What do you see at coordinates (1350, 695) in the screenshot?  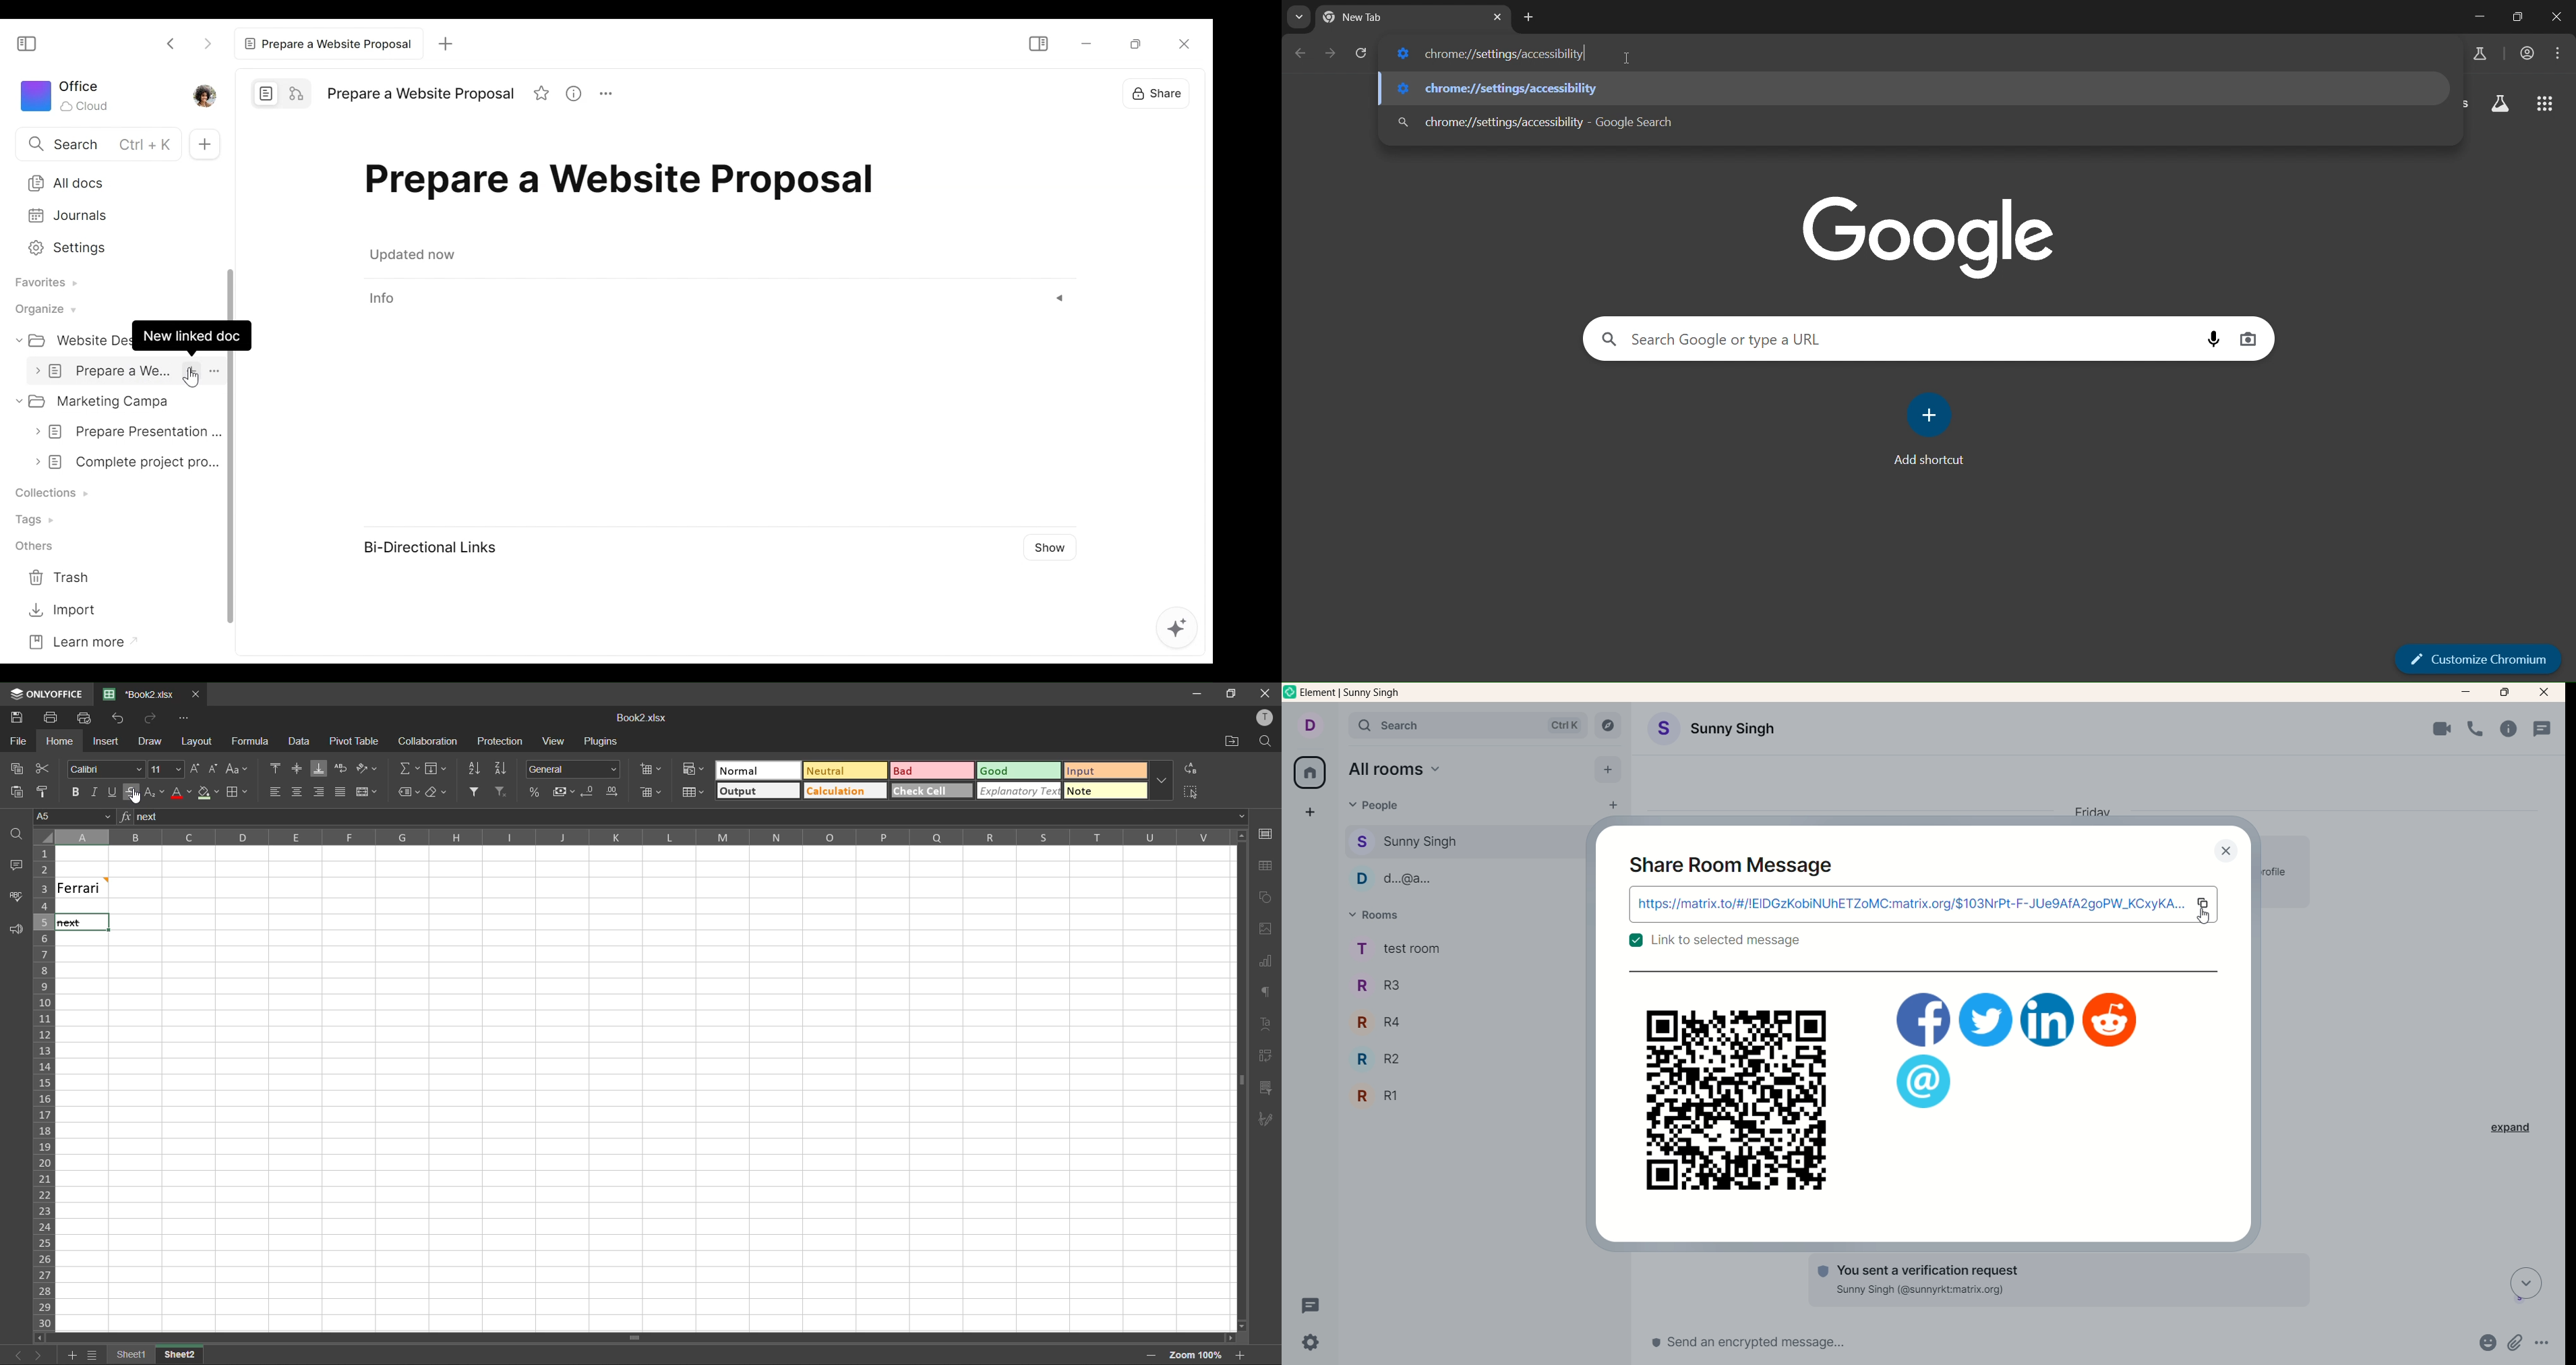 I see `element` at bounding box center [1350, 695].